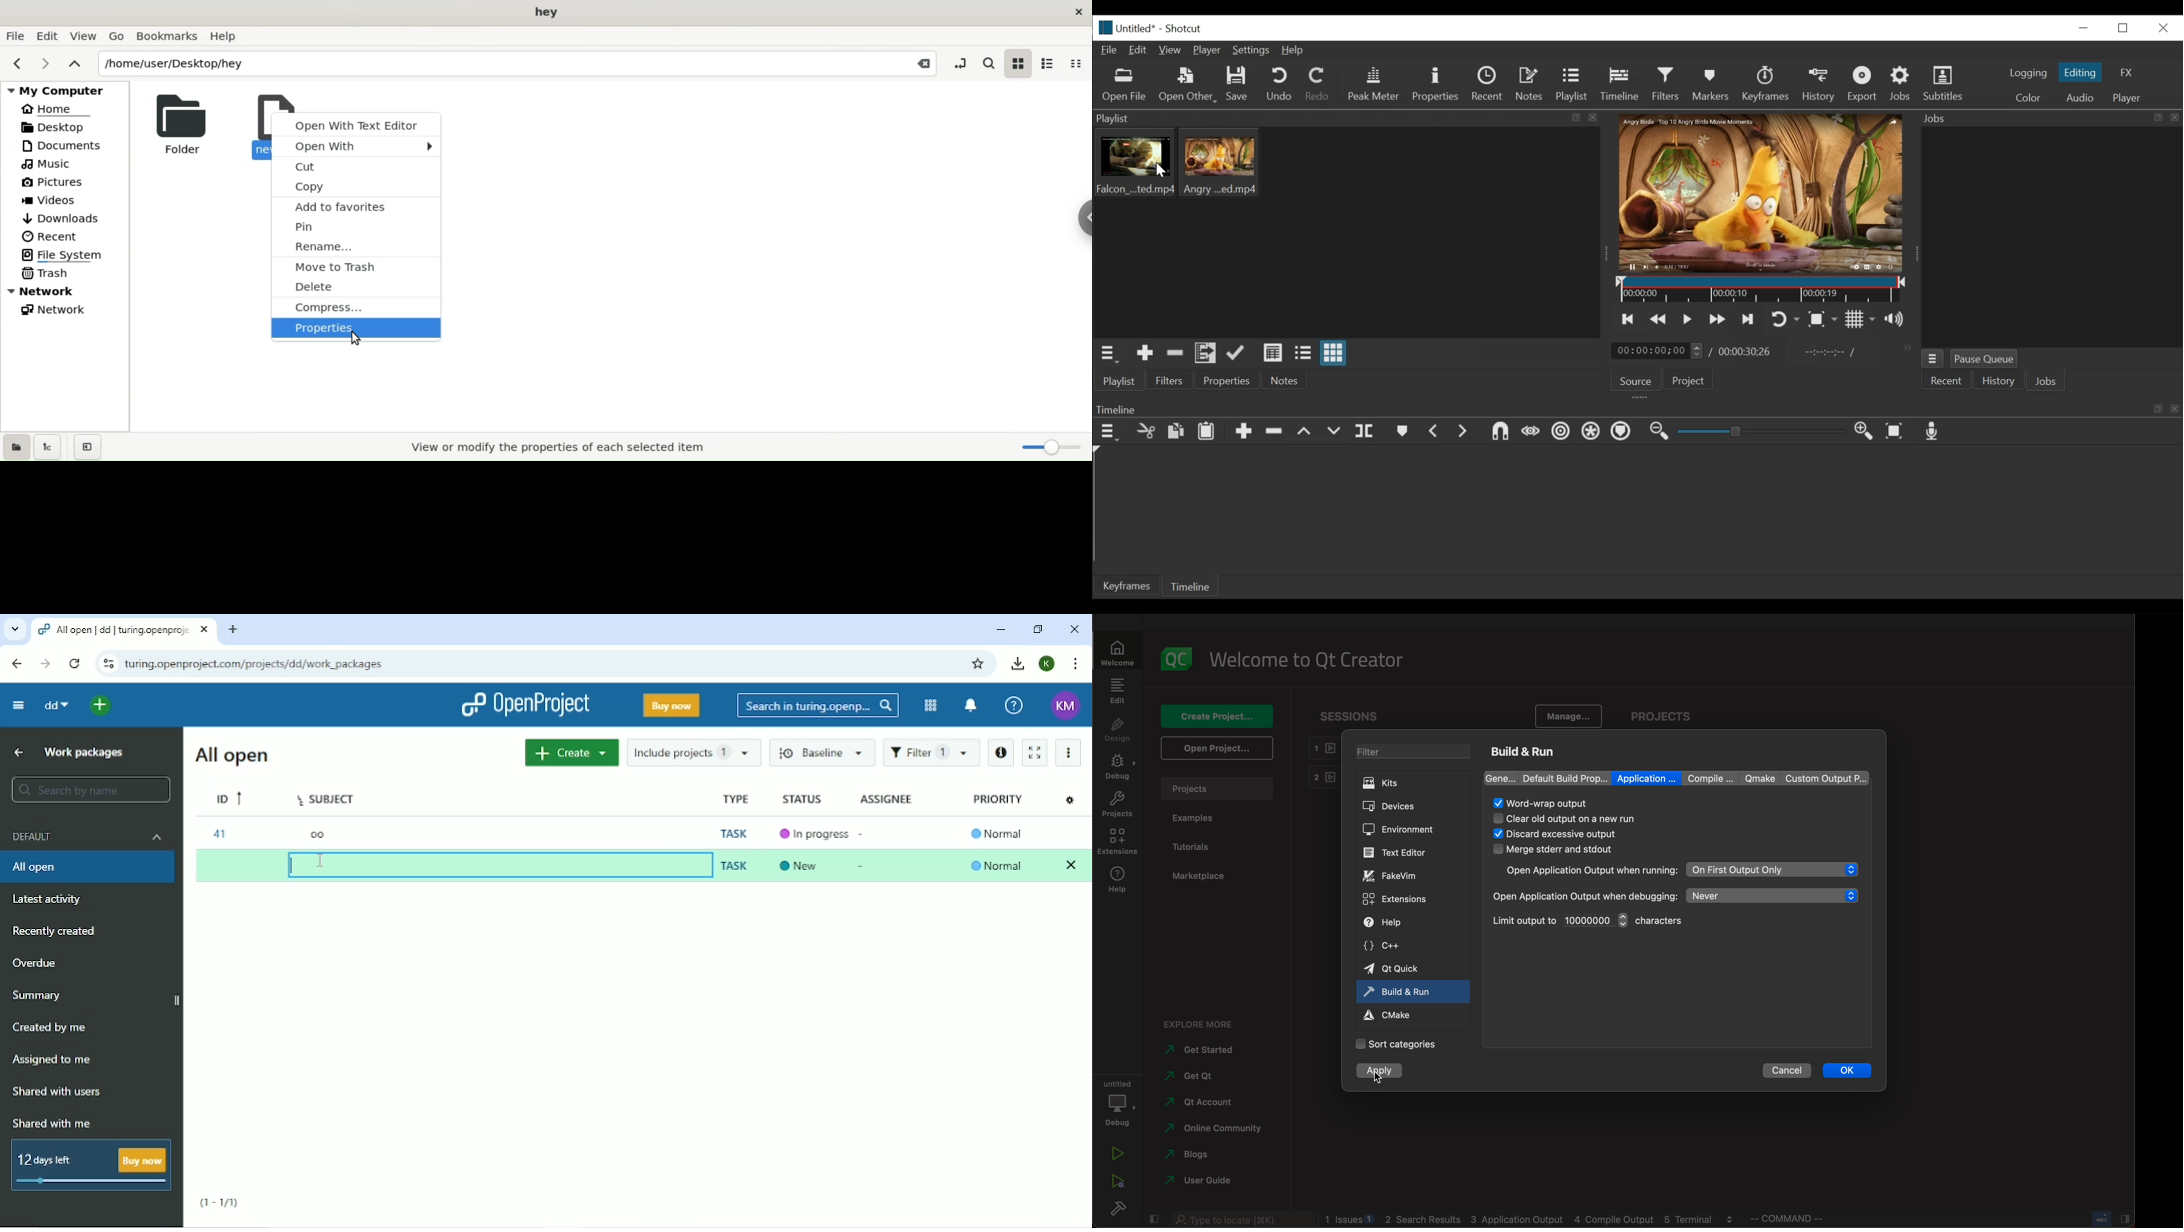 This screenshot has height=1232, width=2184. What do you see at coordinates (2127, 27) in the screenshot?
I see `restore` at bounding box center [2127, 27].